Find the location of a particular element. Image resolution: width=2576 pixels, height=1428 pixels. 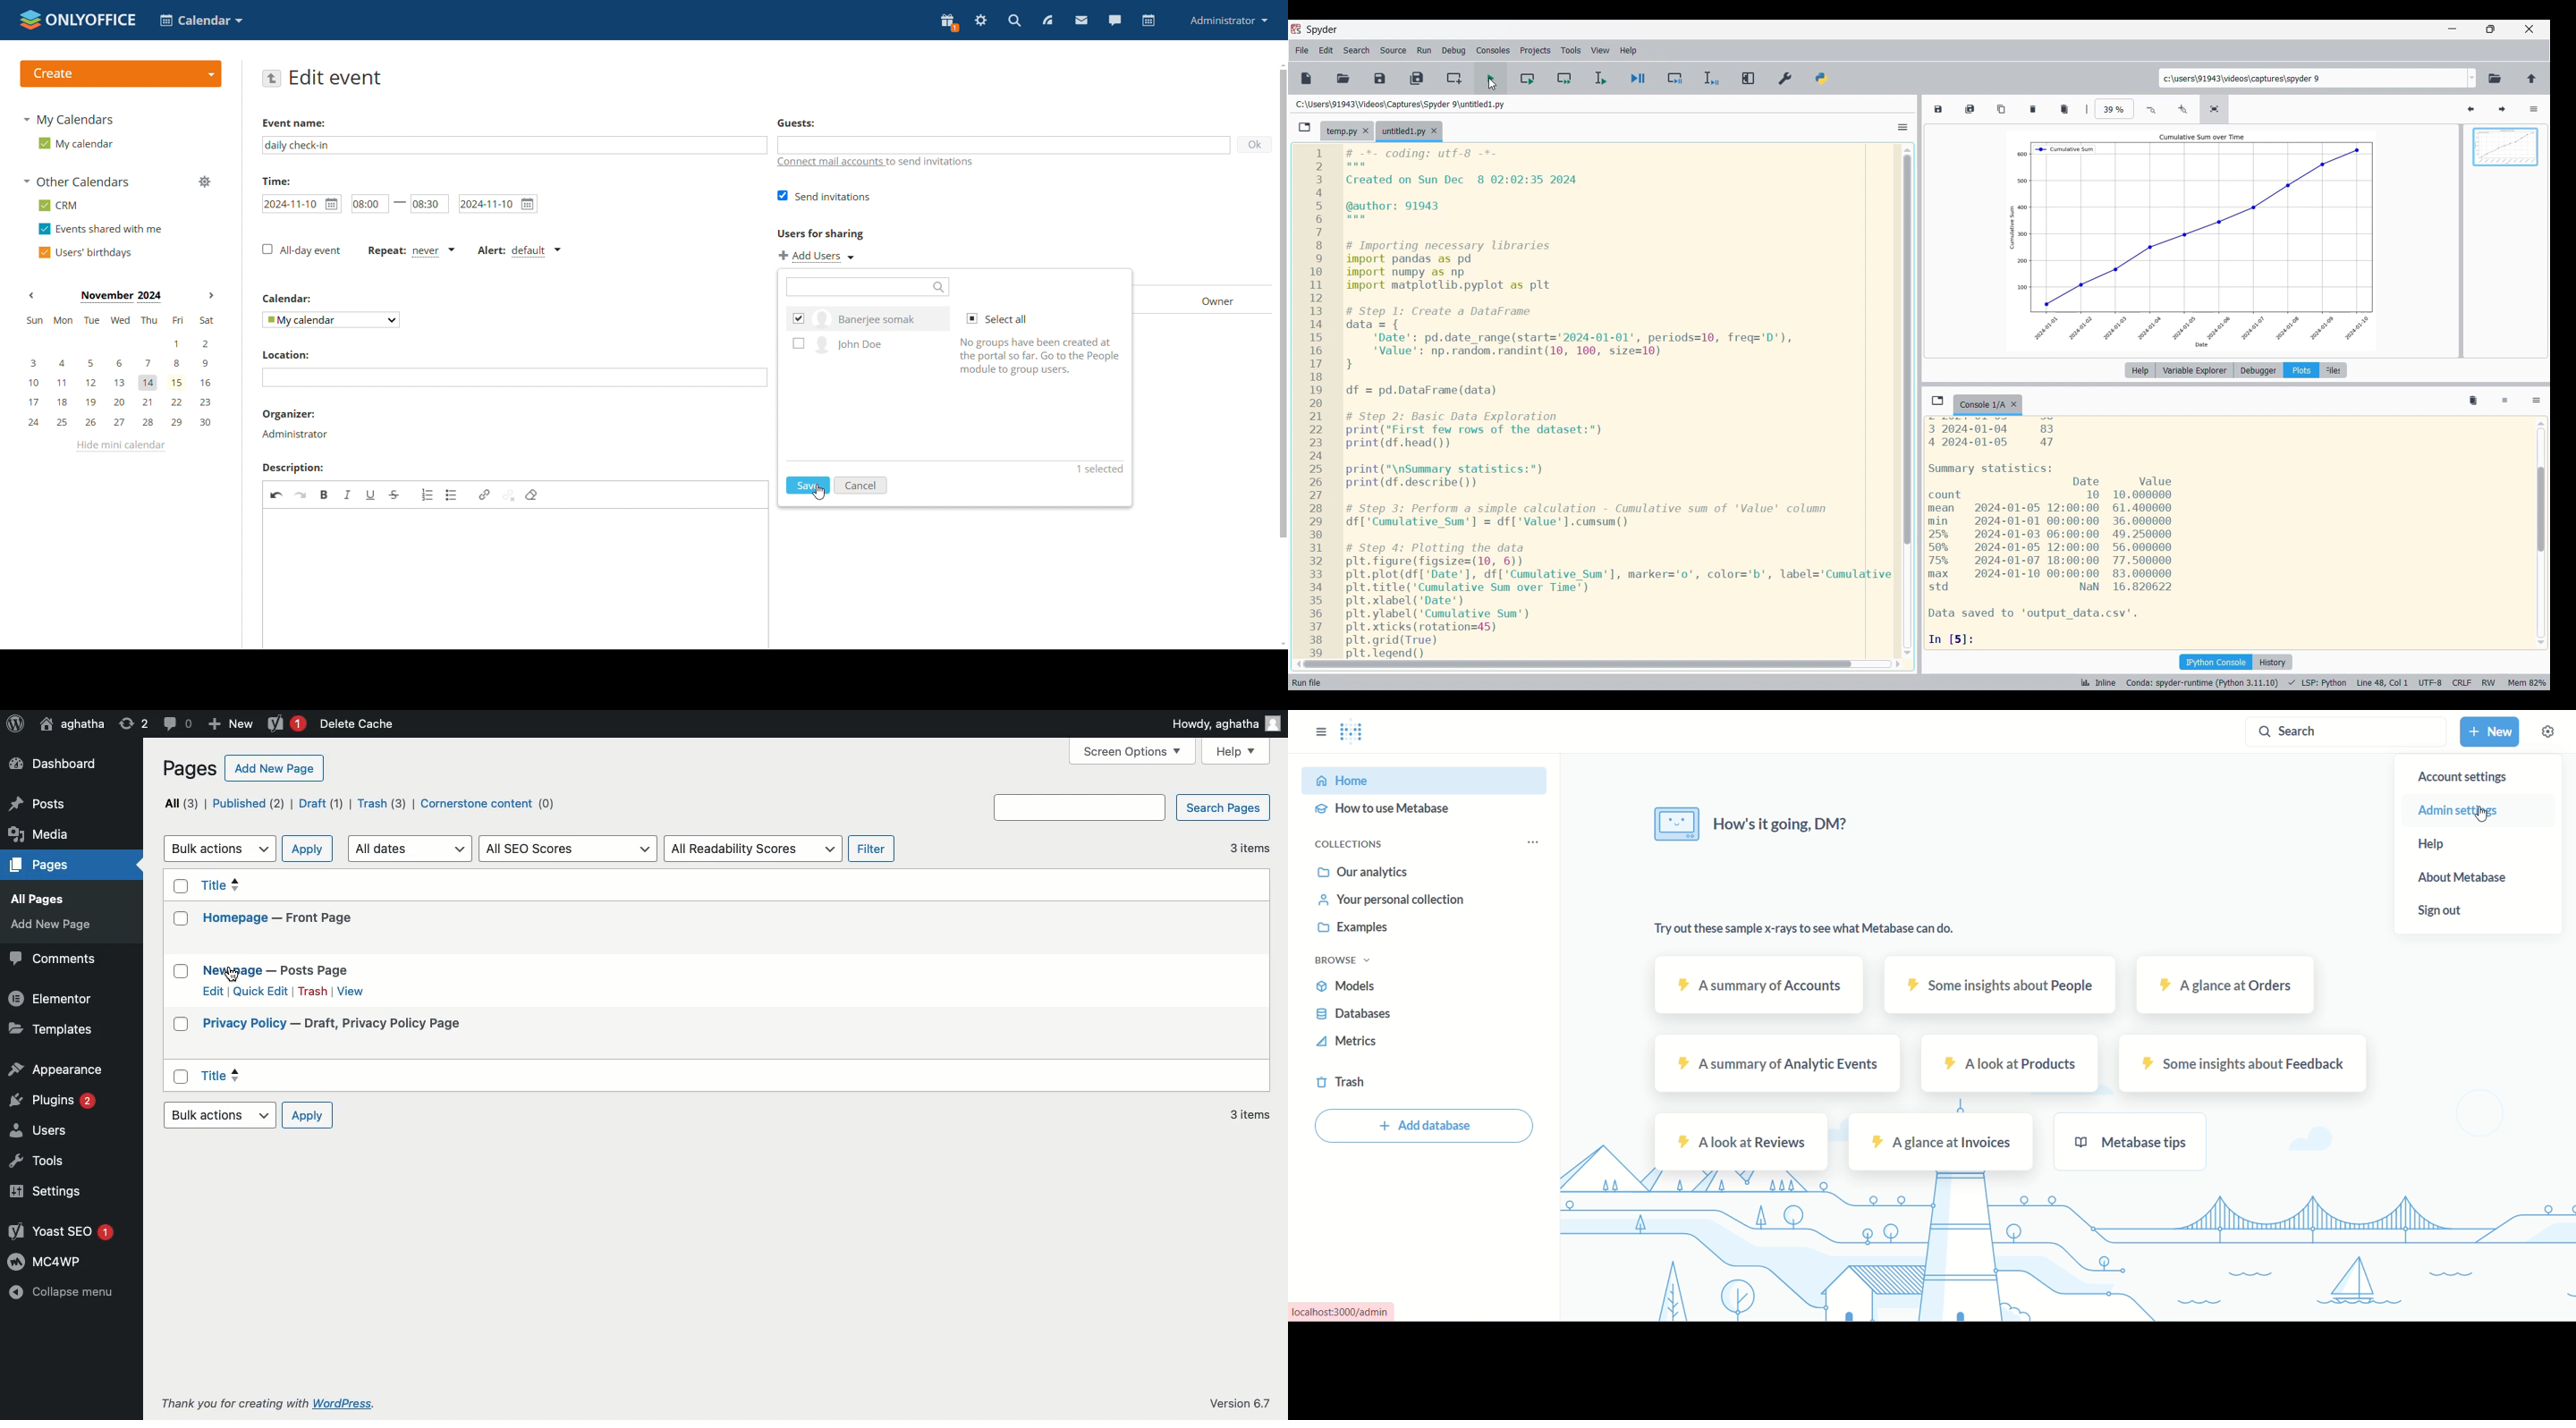

Collapse menu is located at coordinates (60, 1293).